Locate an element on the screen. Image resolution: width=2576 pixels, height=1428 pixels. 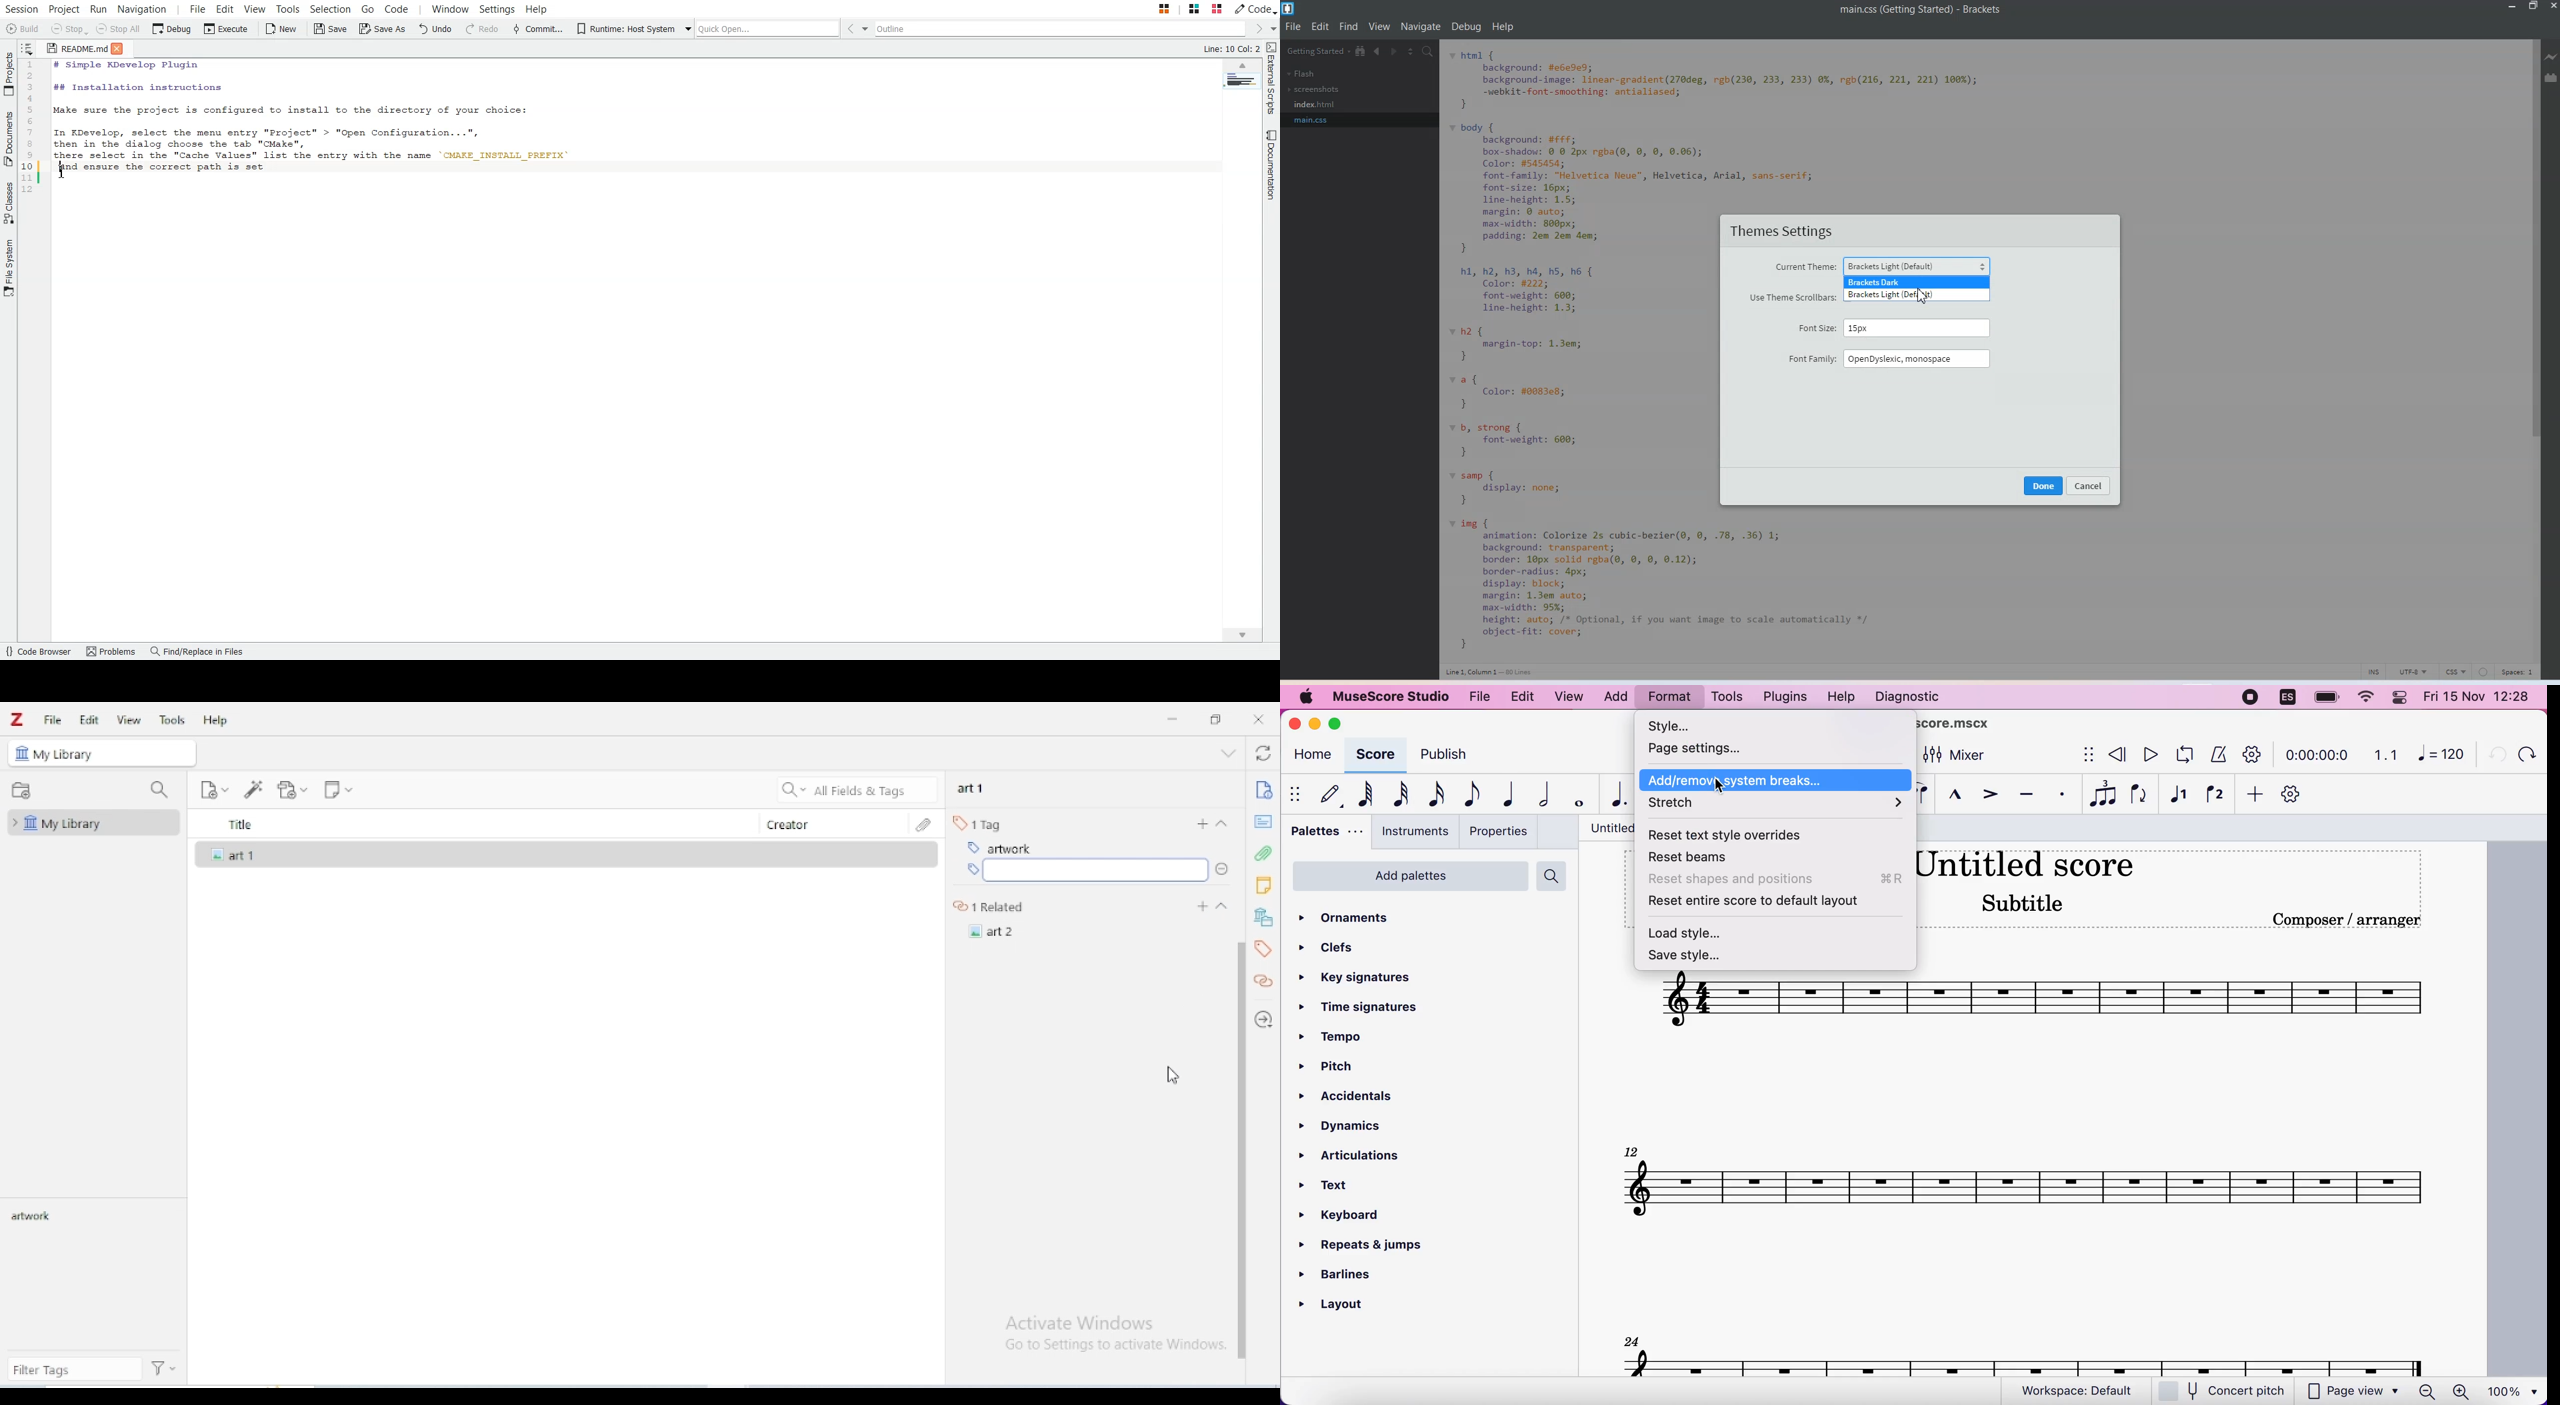
Art 2 is located at coordinates (987, 932).